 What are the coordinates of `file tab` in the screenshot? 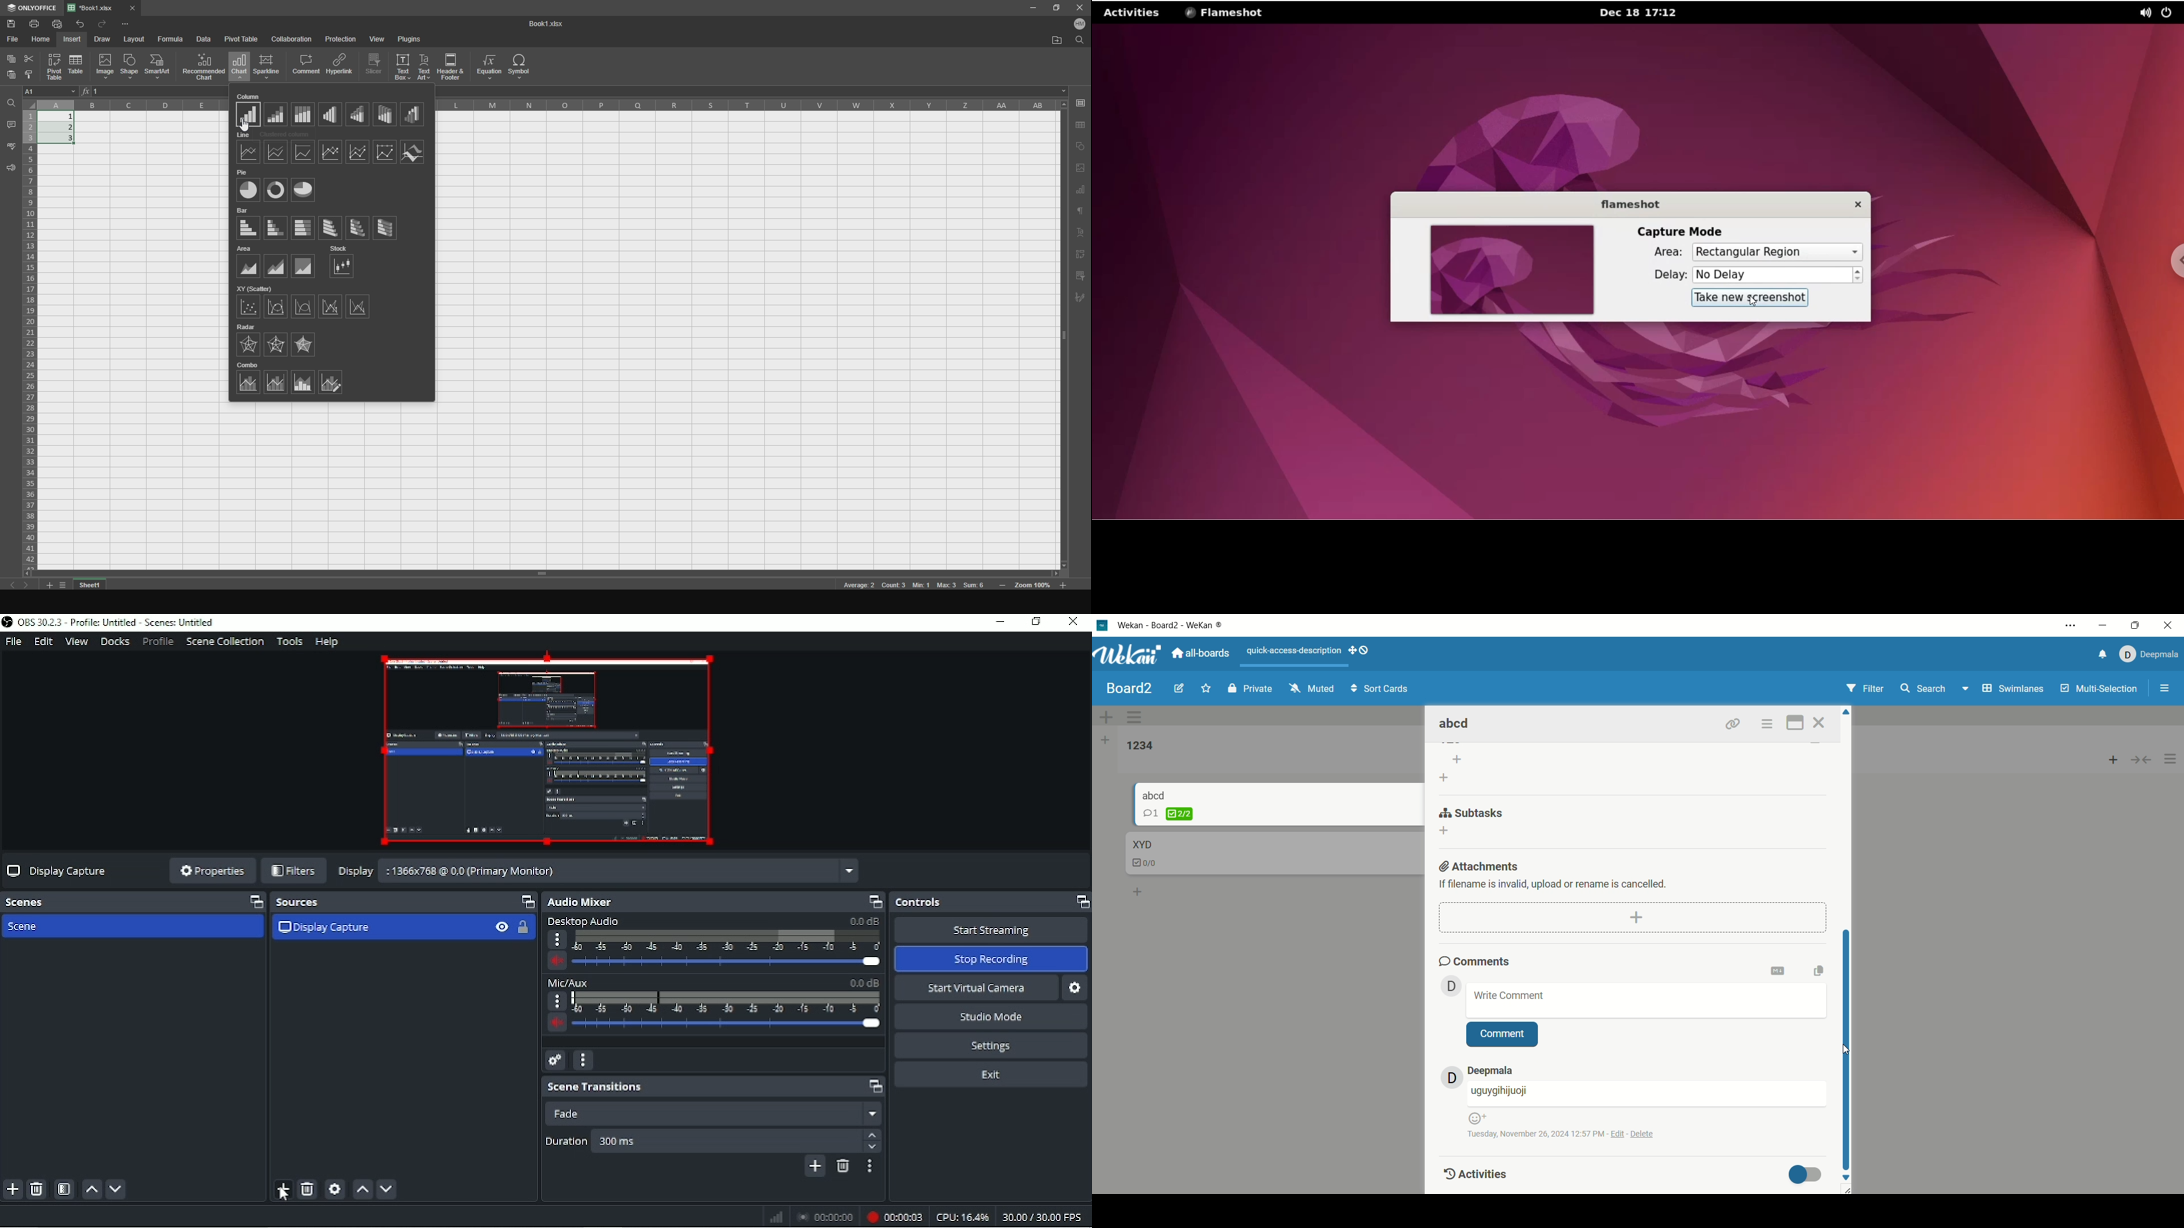 It's located at (115, 7).